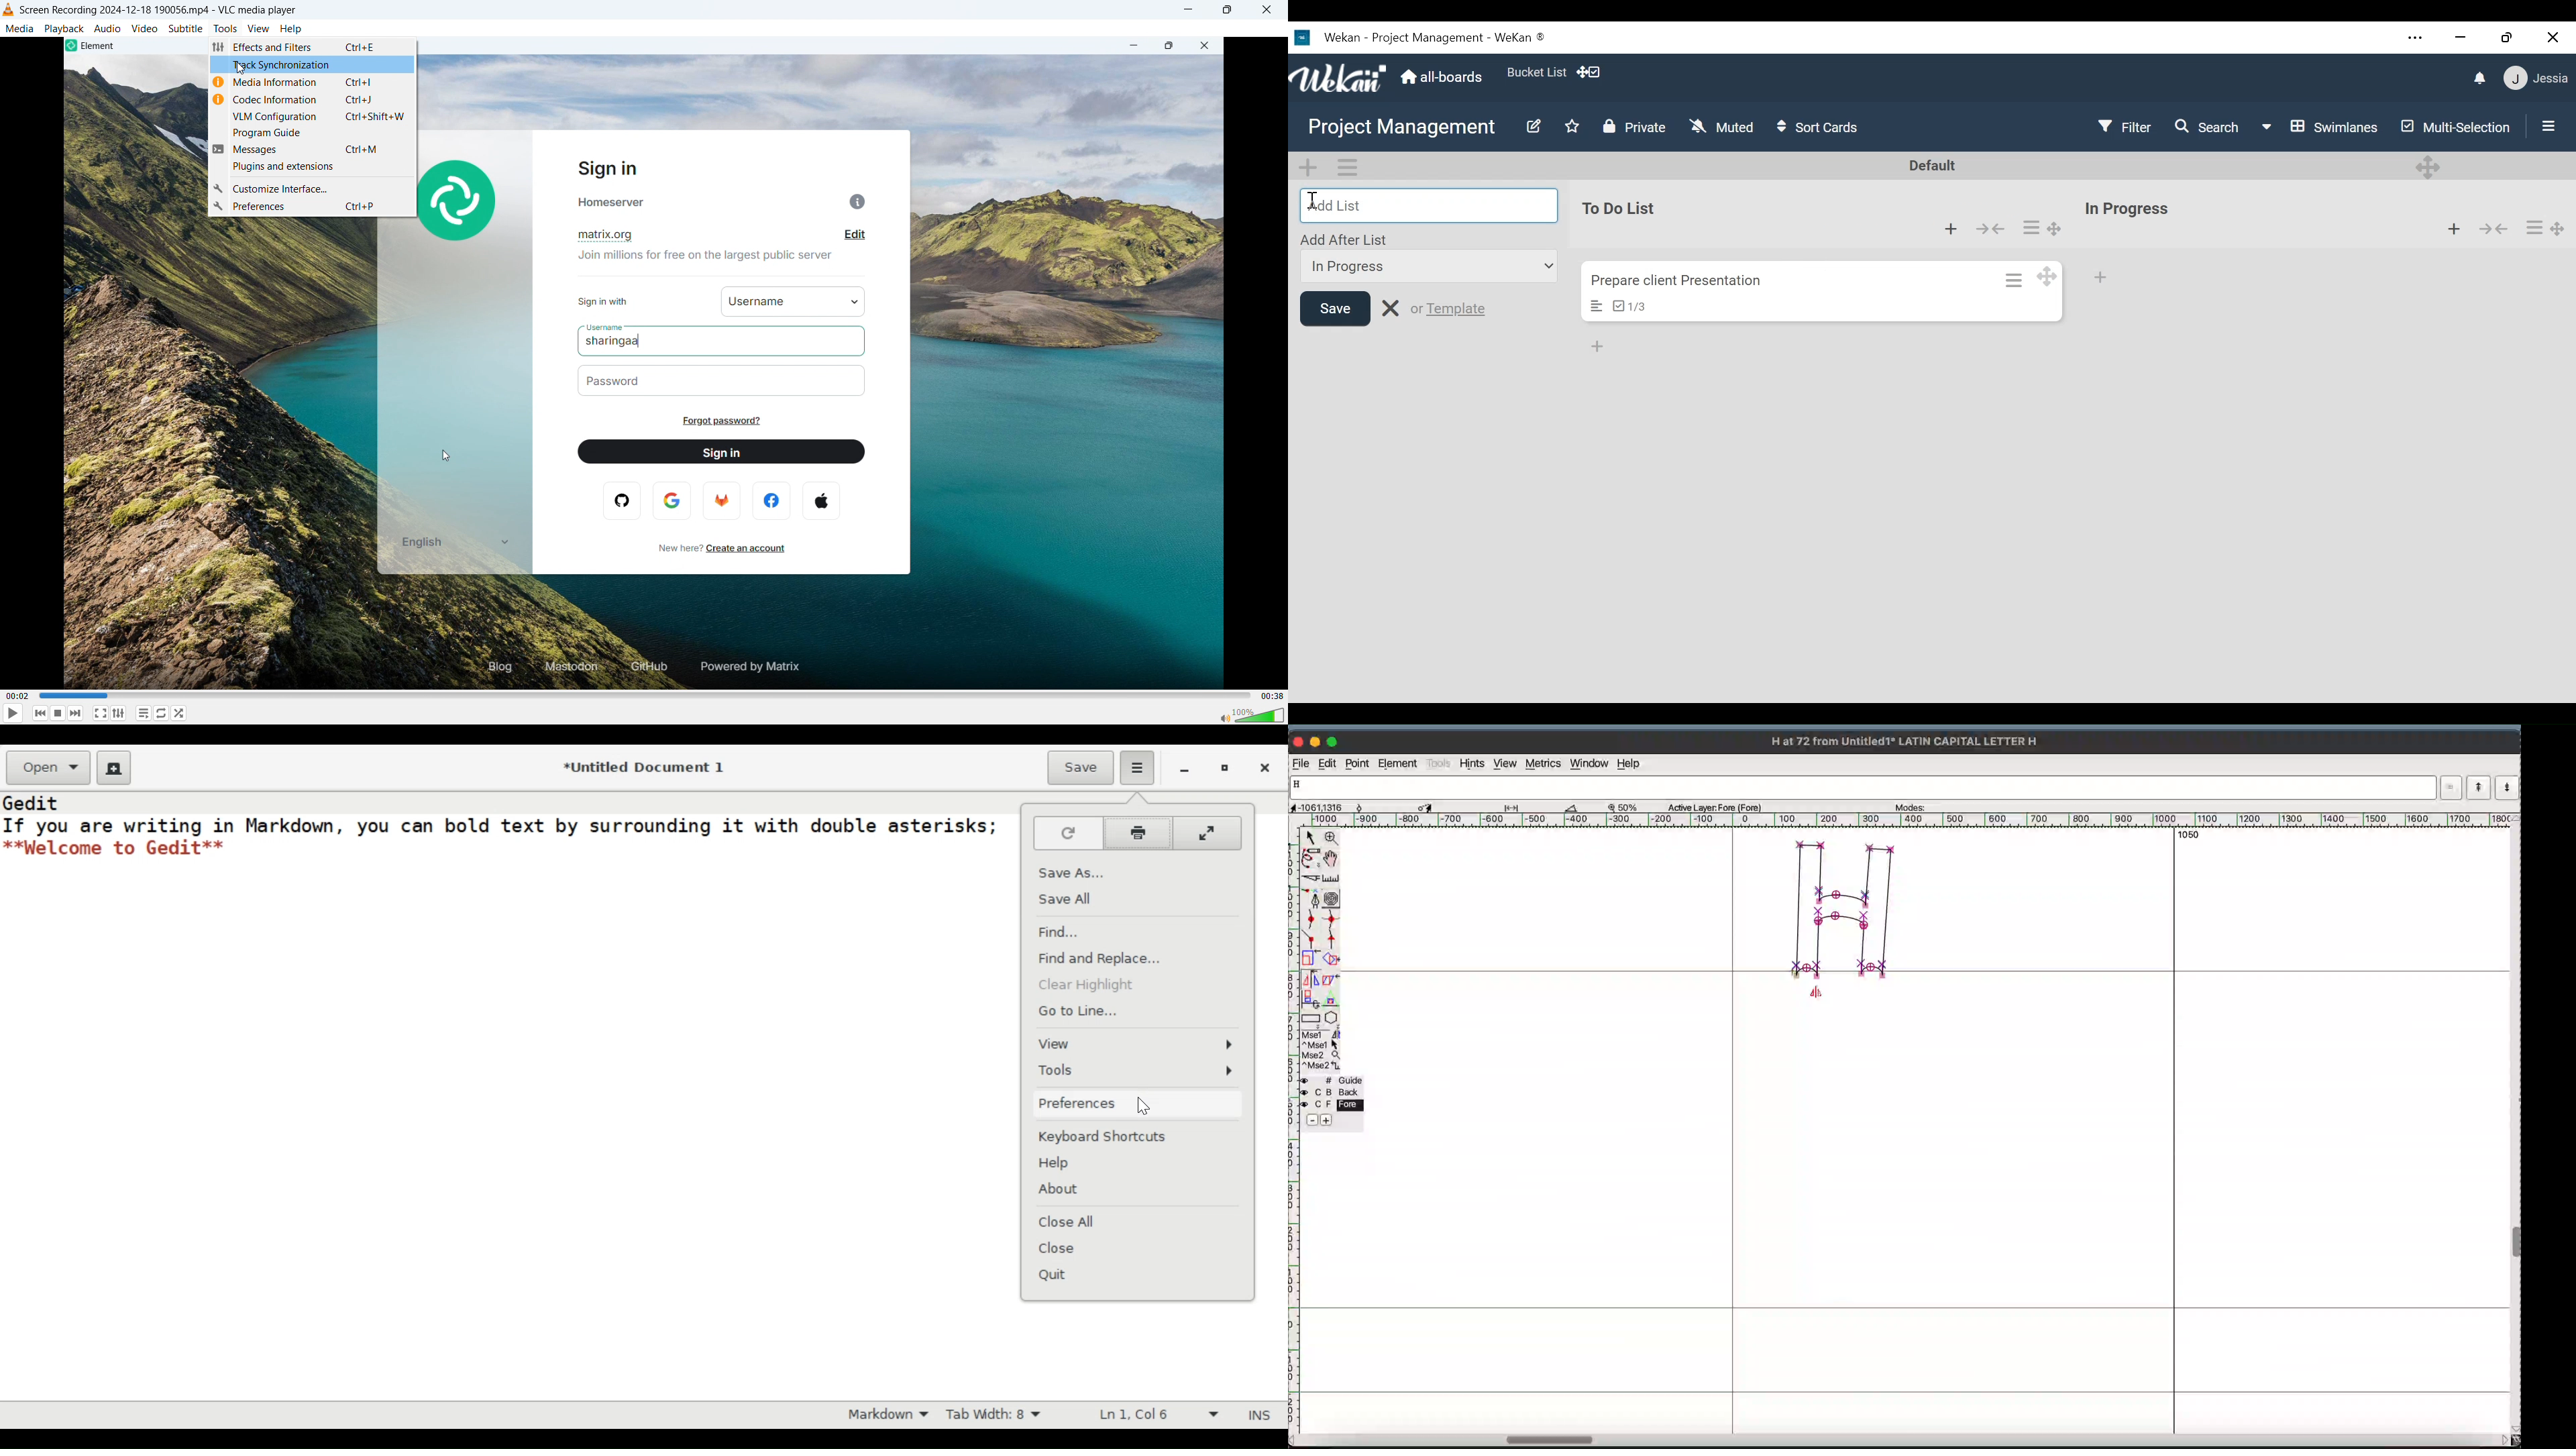  I want to click on element logo, so click(70, 46).